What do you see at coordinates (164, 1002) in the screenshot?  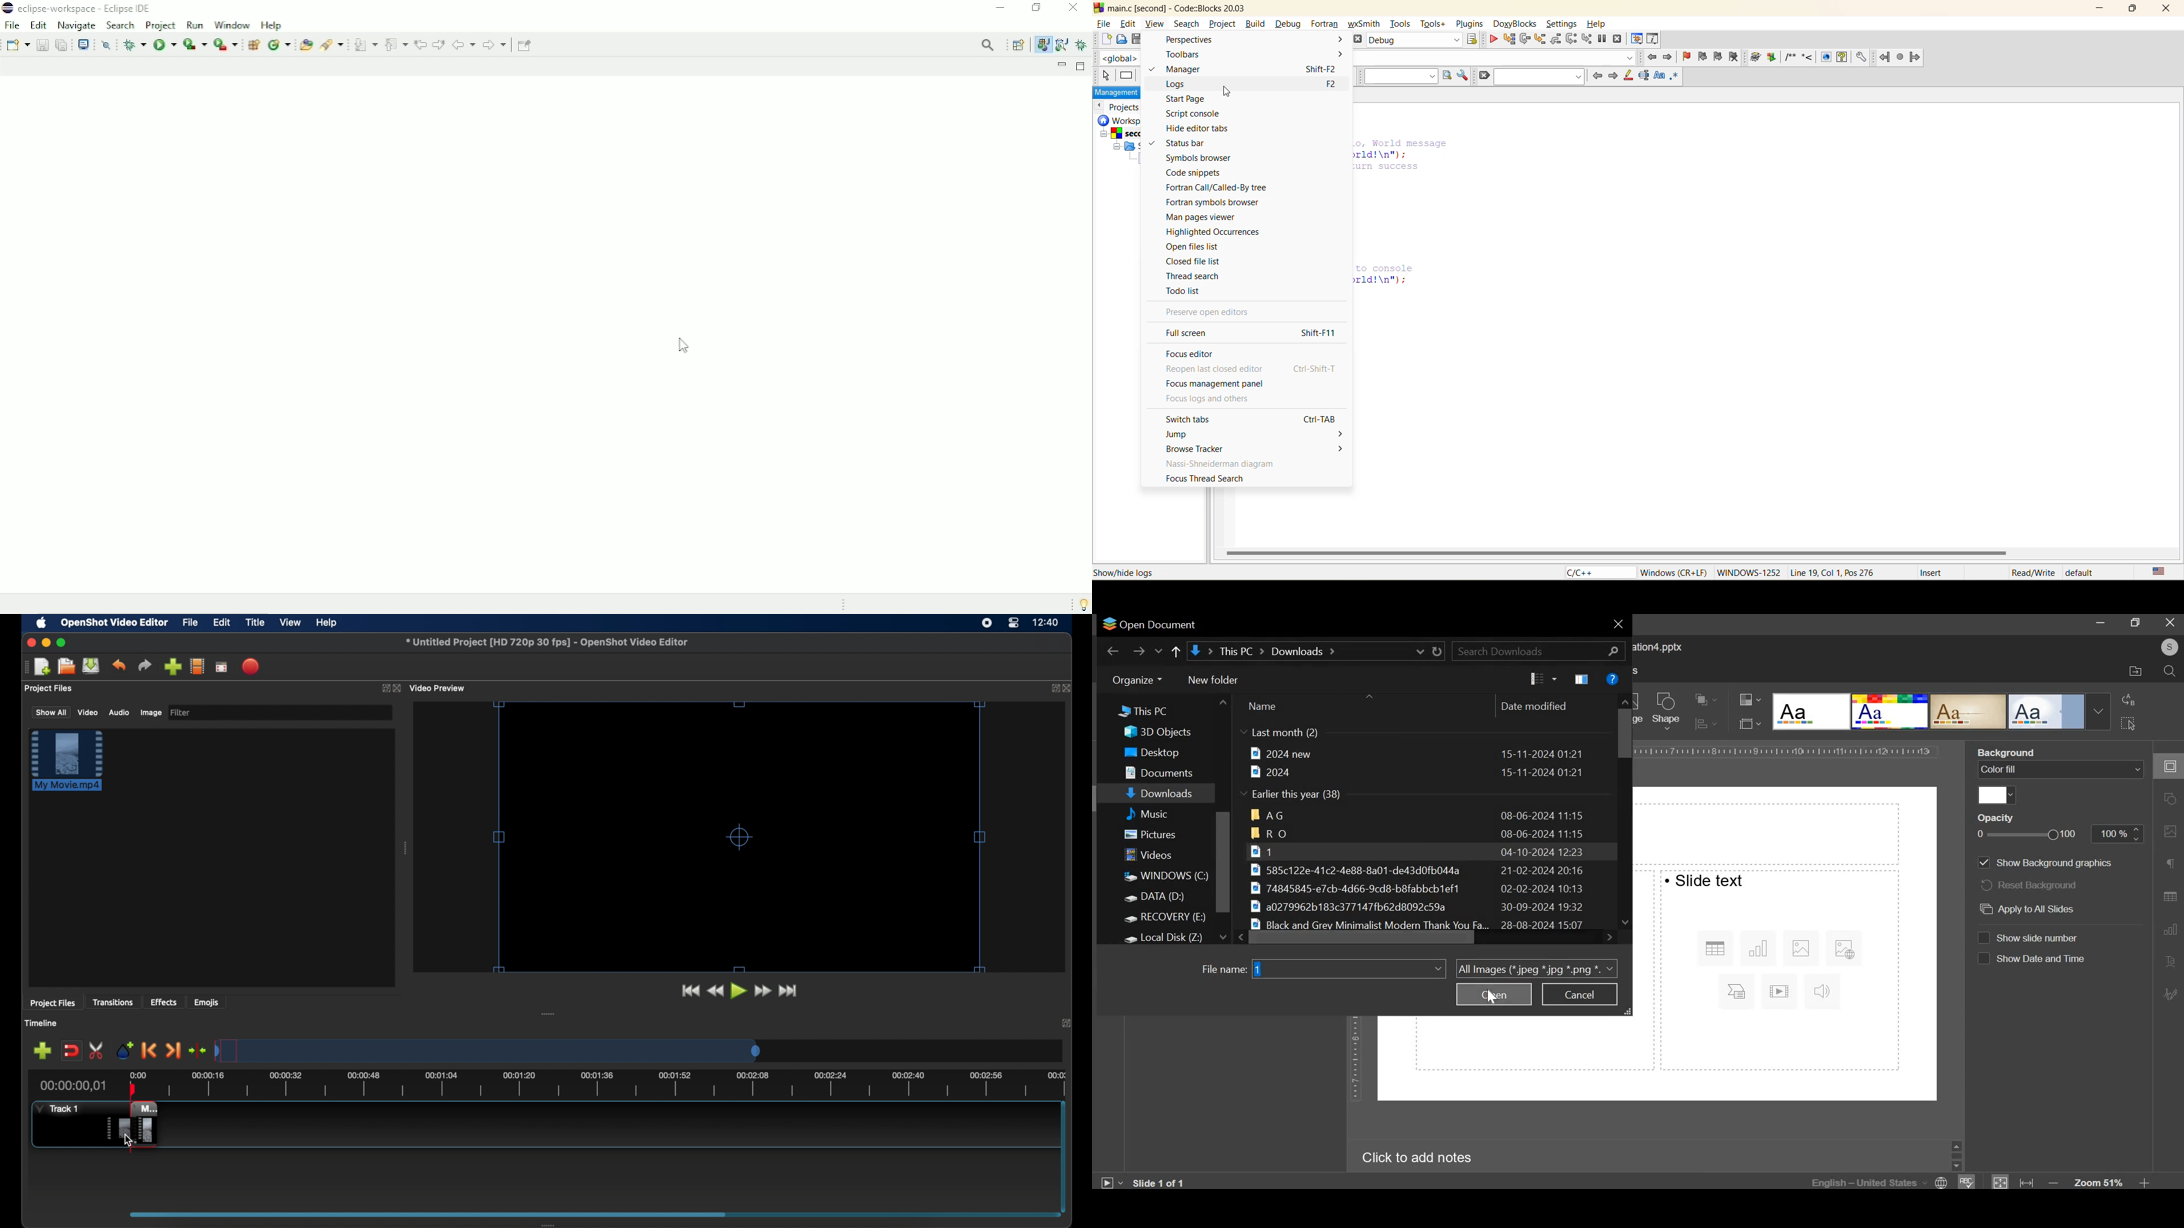 I see `effects` at bounding box center [164, 1002].